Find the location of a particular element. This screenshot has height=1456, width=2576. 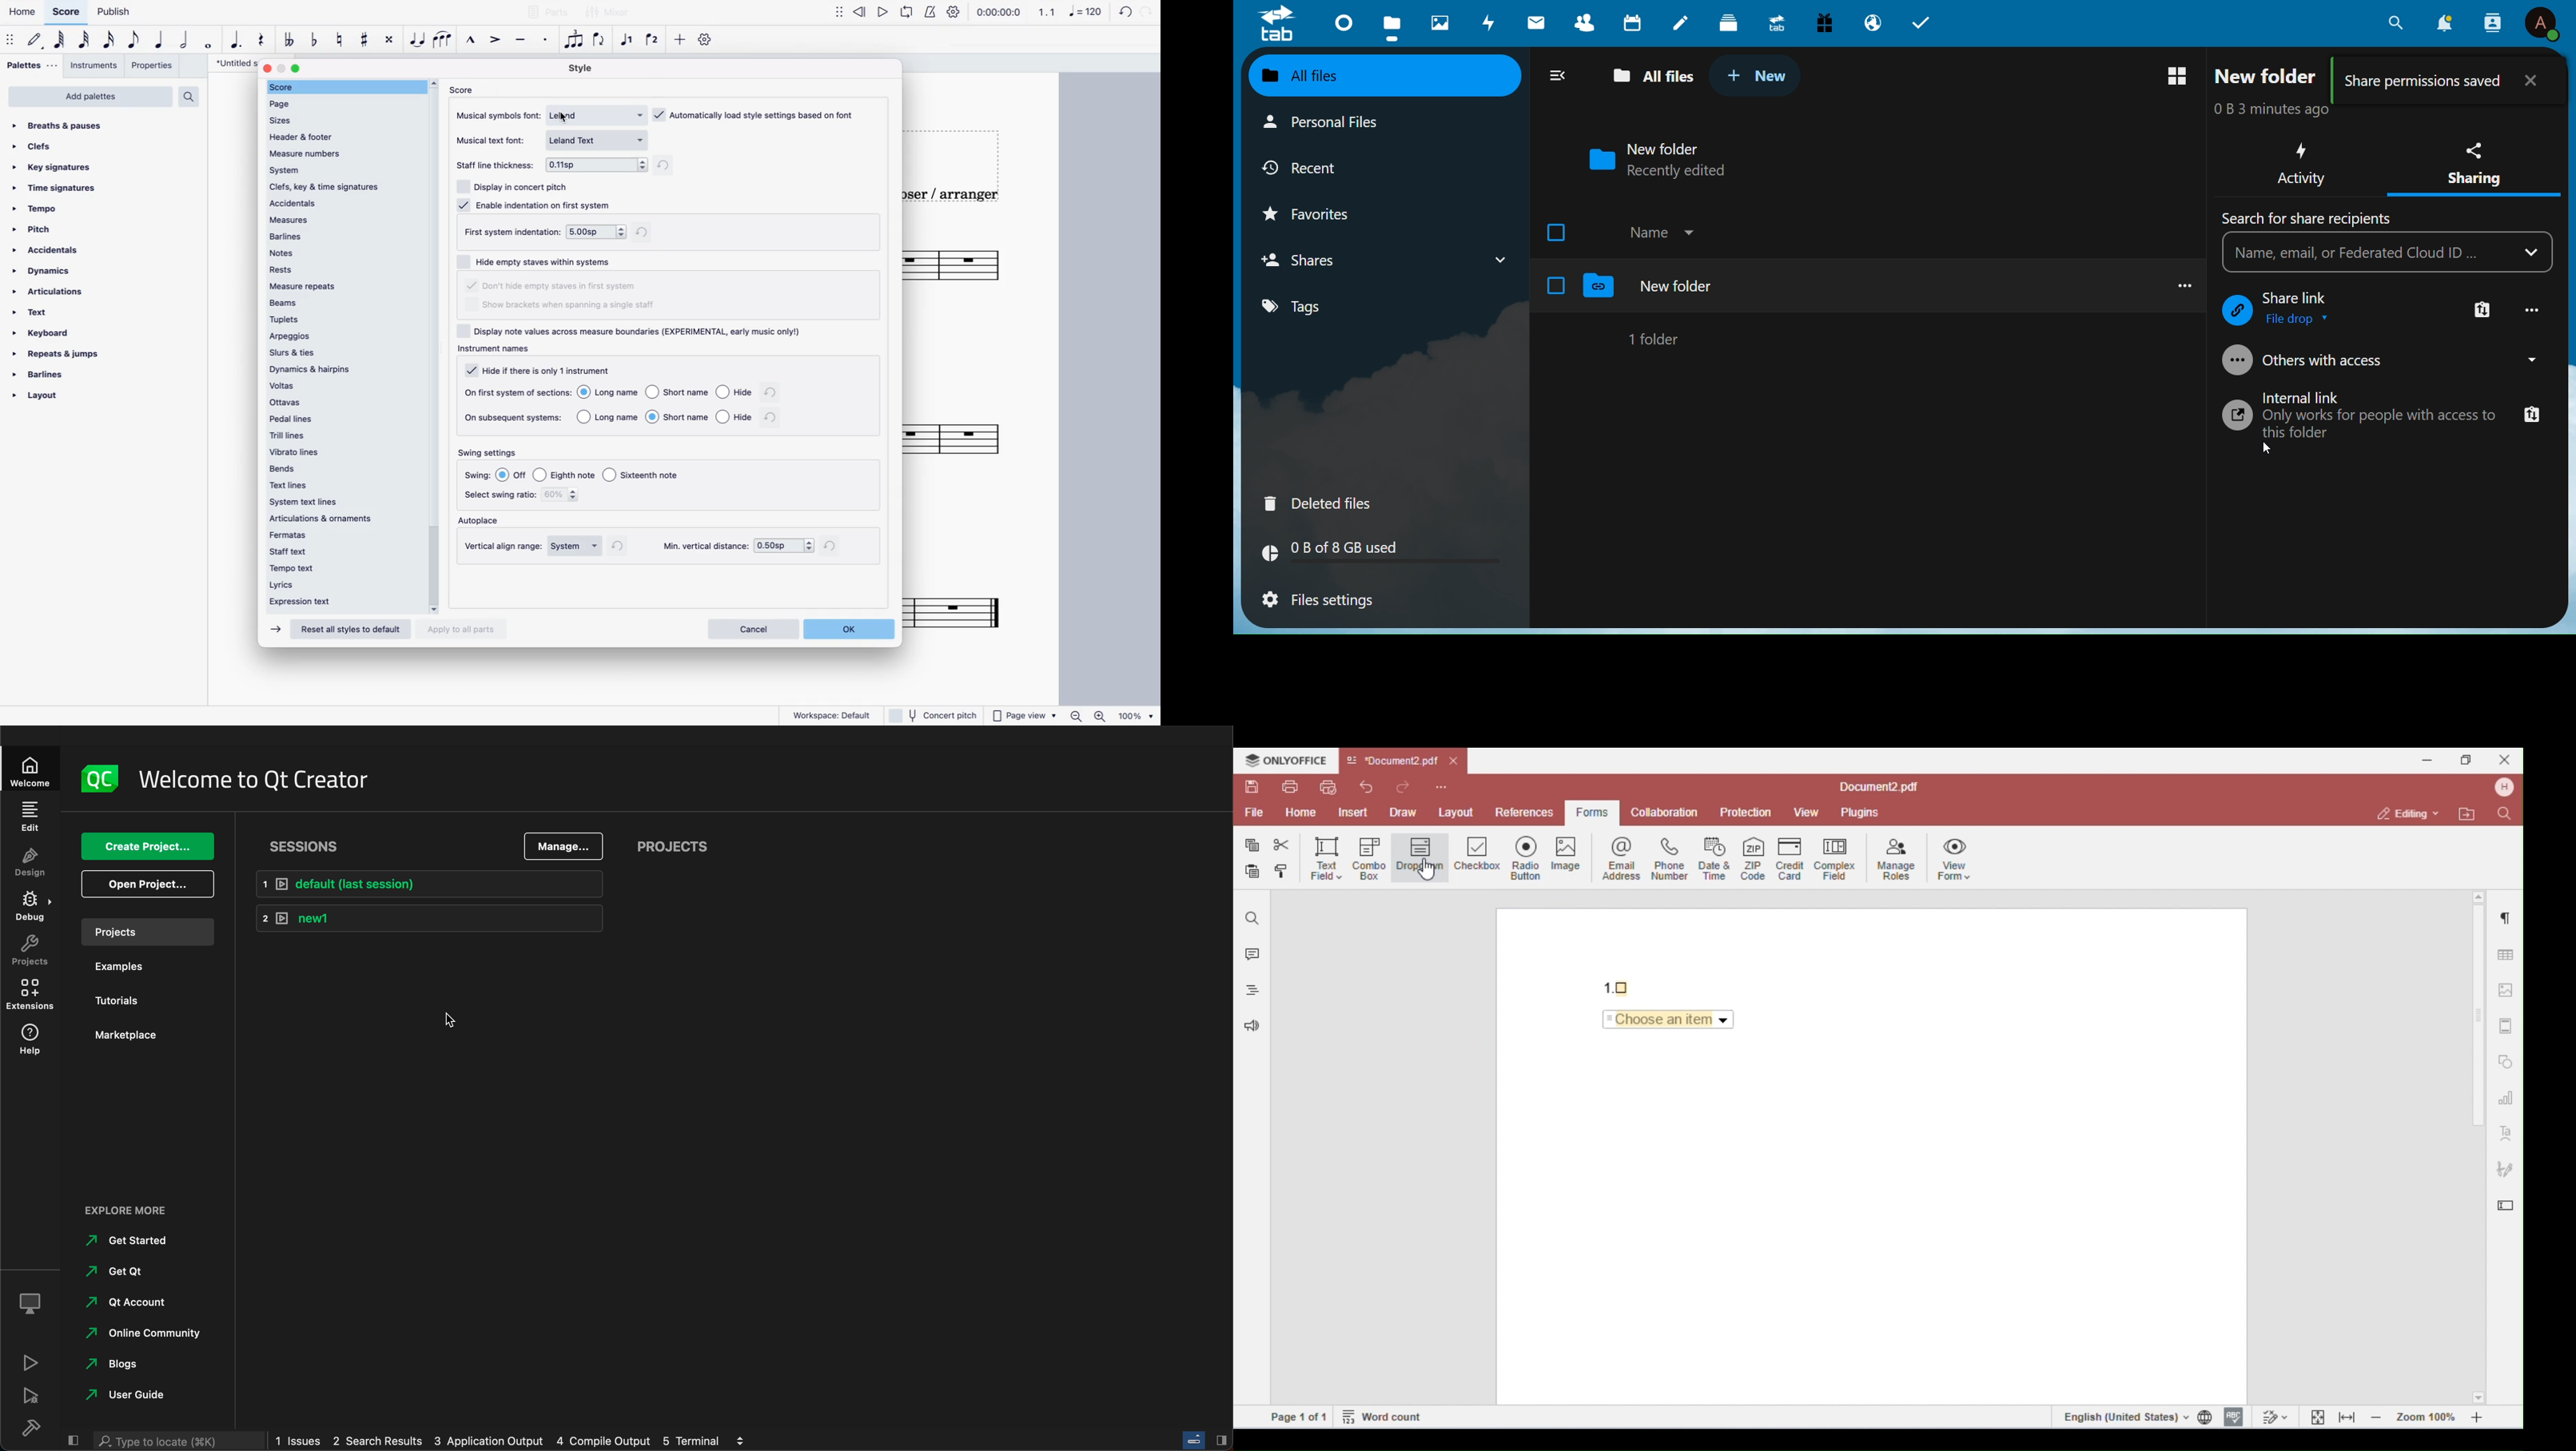

instruments is located at coordinates (93, 65).